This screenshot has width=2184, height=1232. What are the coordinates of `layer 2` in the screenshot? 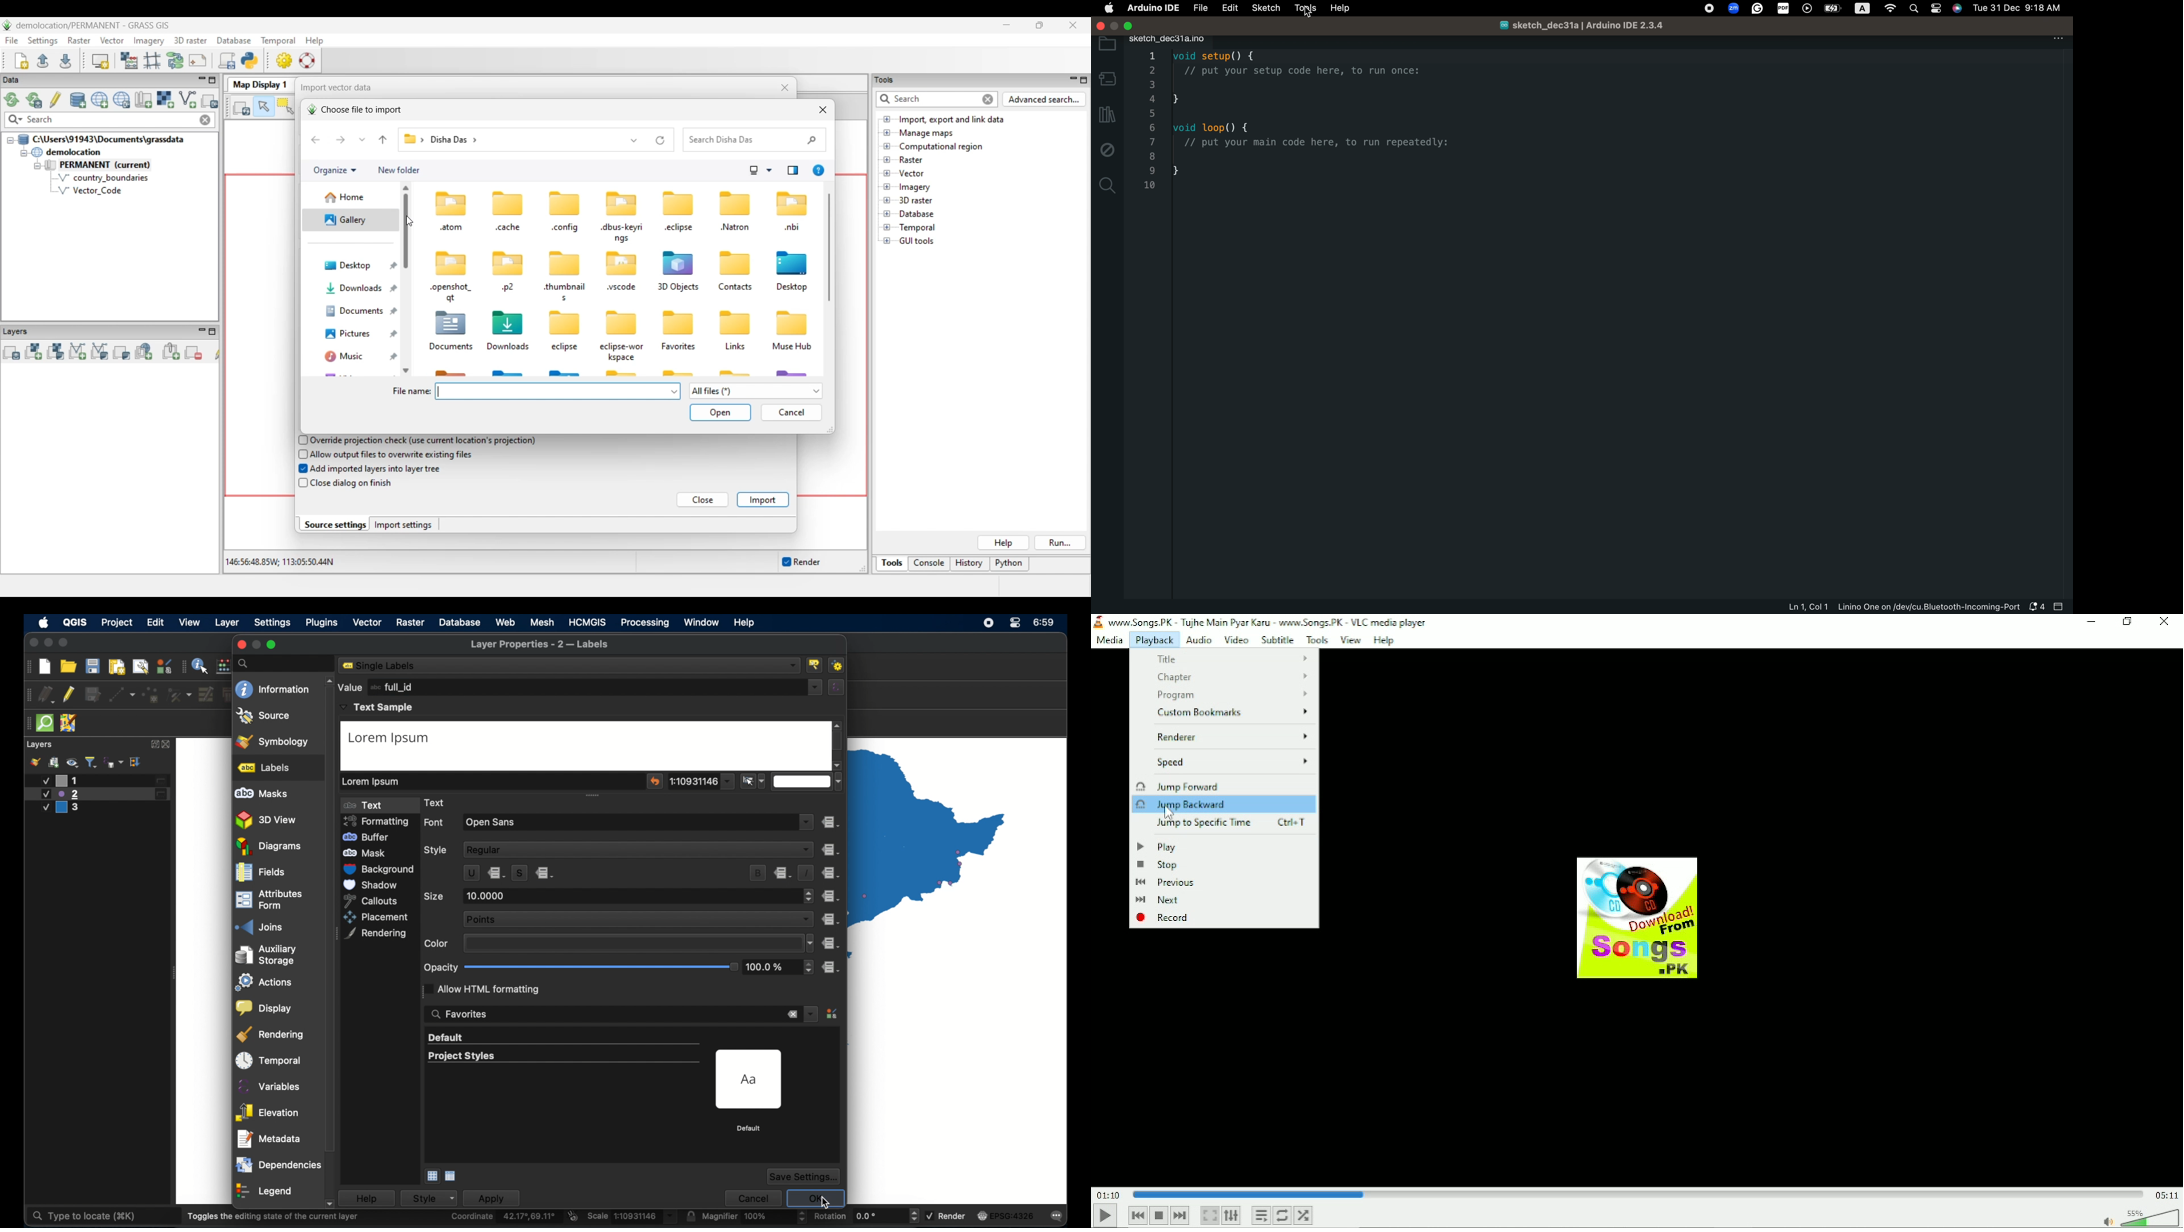 It's located at (97, 794).